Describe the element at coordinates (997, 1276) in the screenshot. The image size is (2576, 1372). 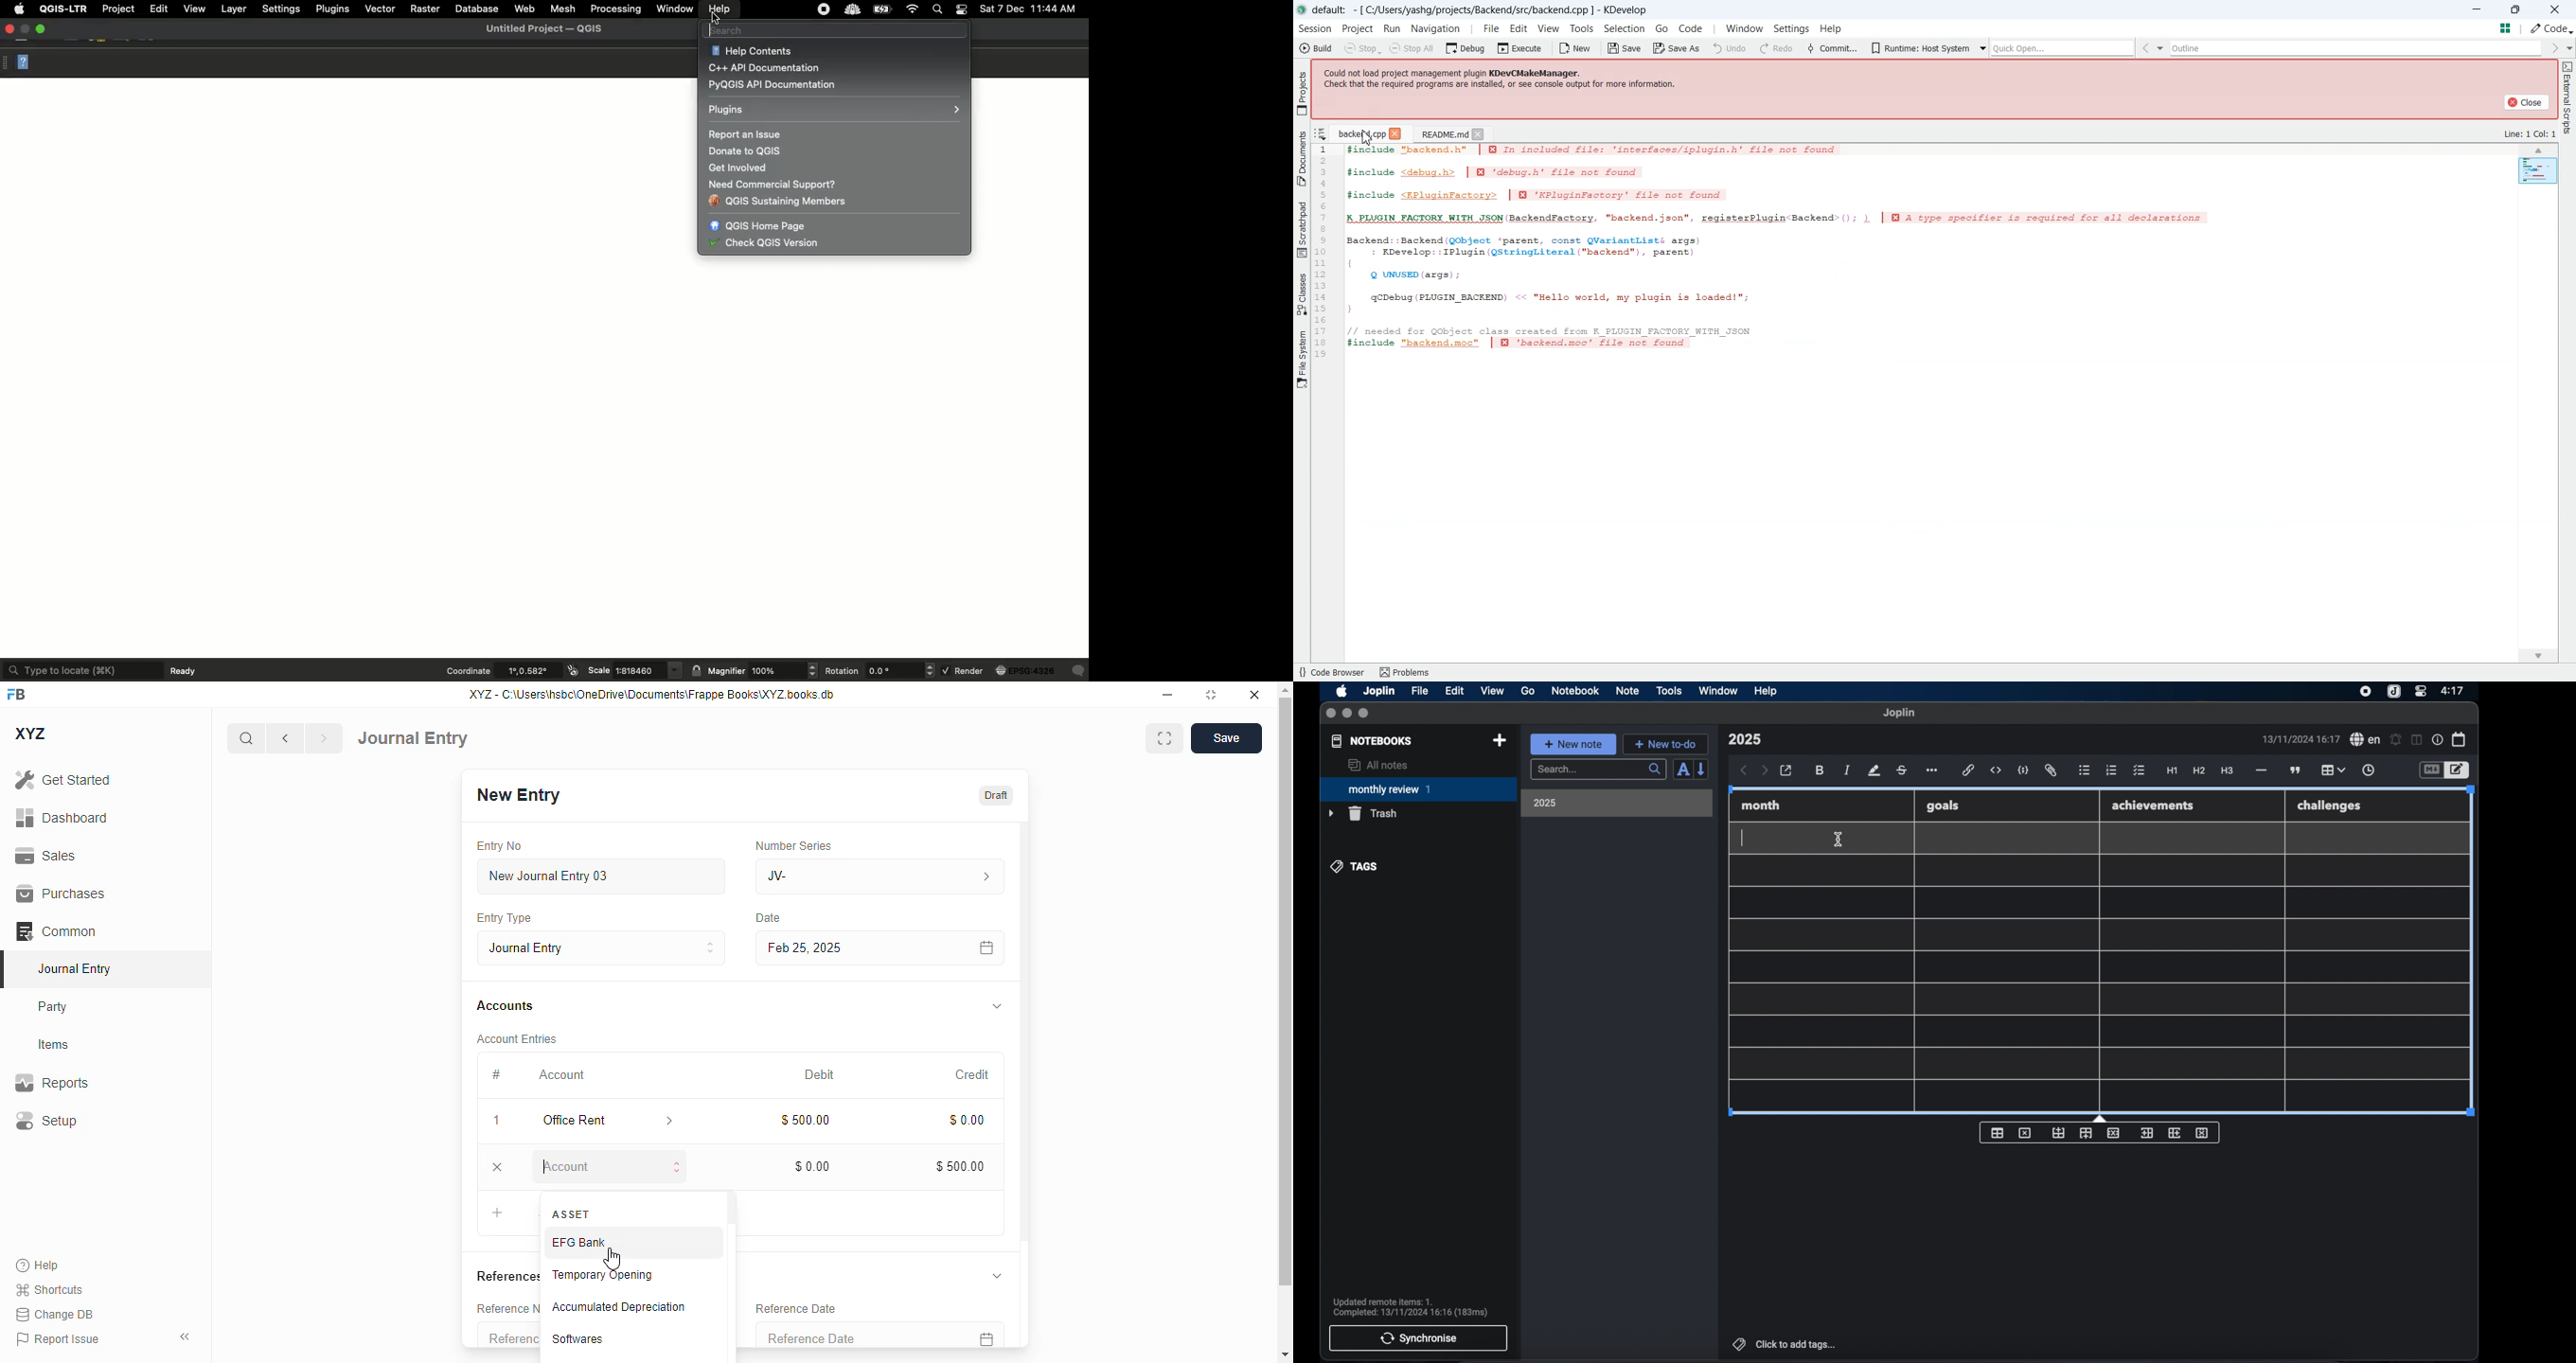
I see `toggle expand/collapse` at that location.